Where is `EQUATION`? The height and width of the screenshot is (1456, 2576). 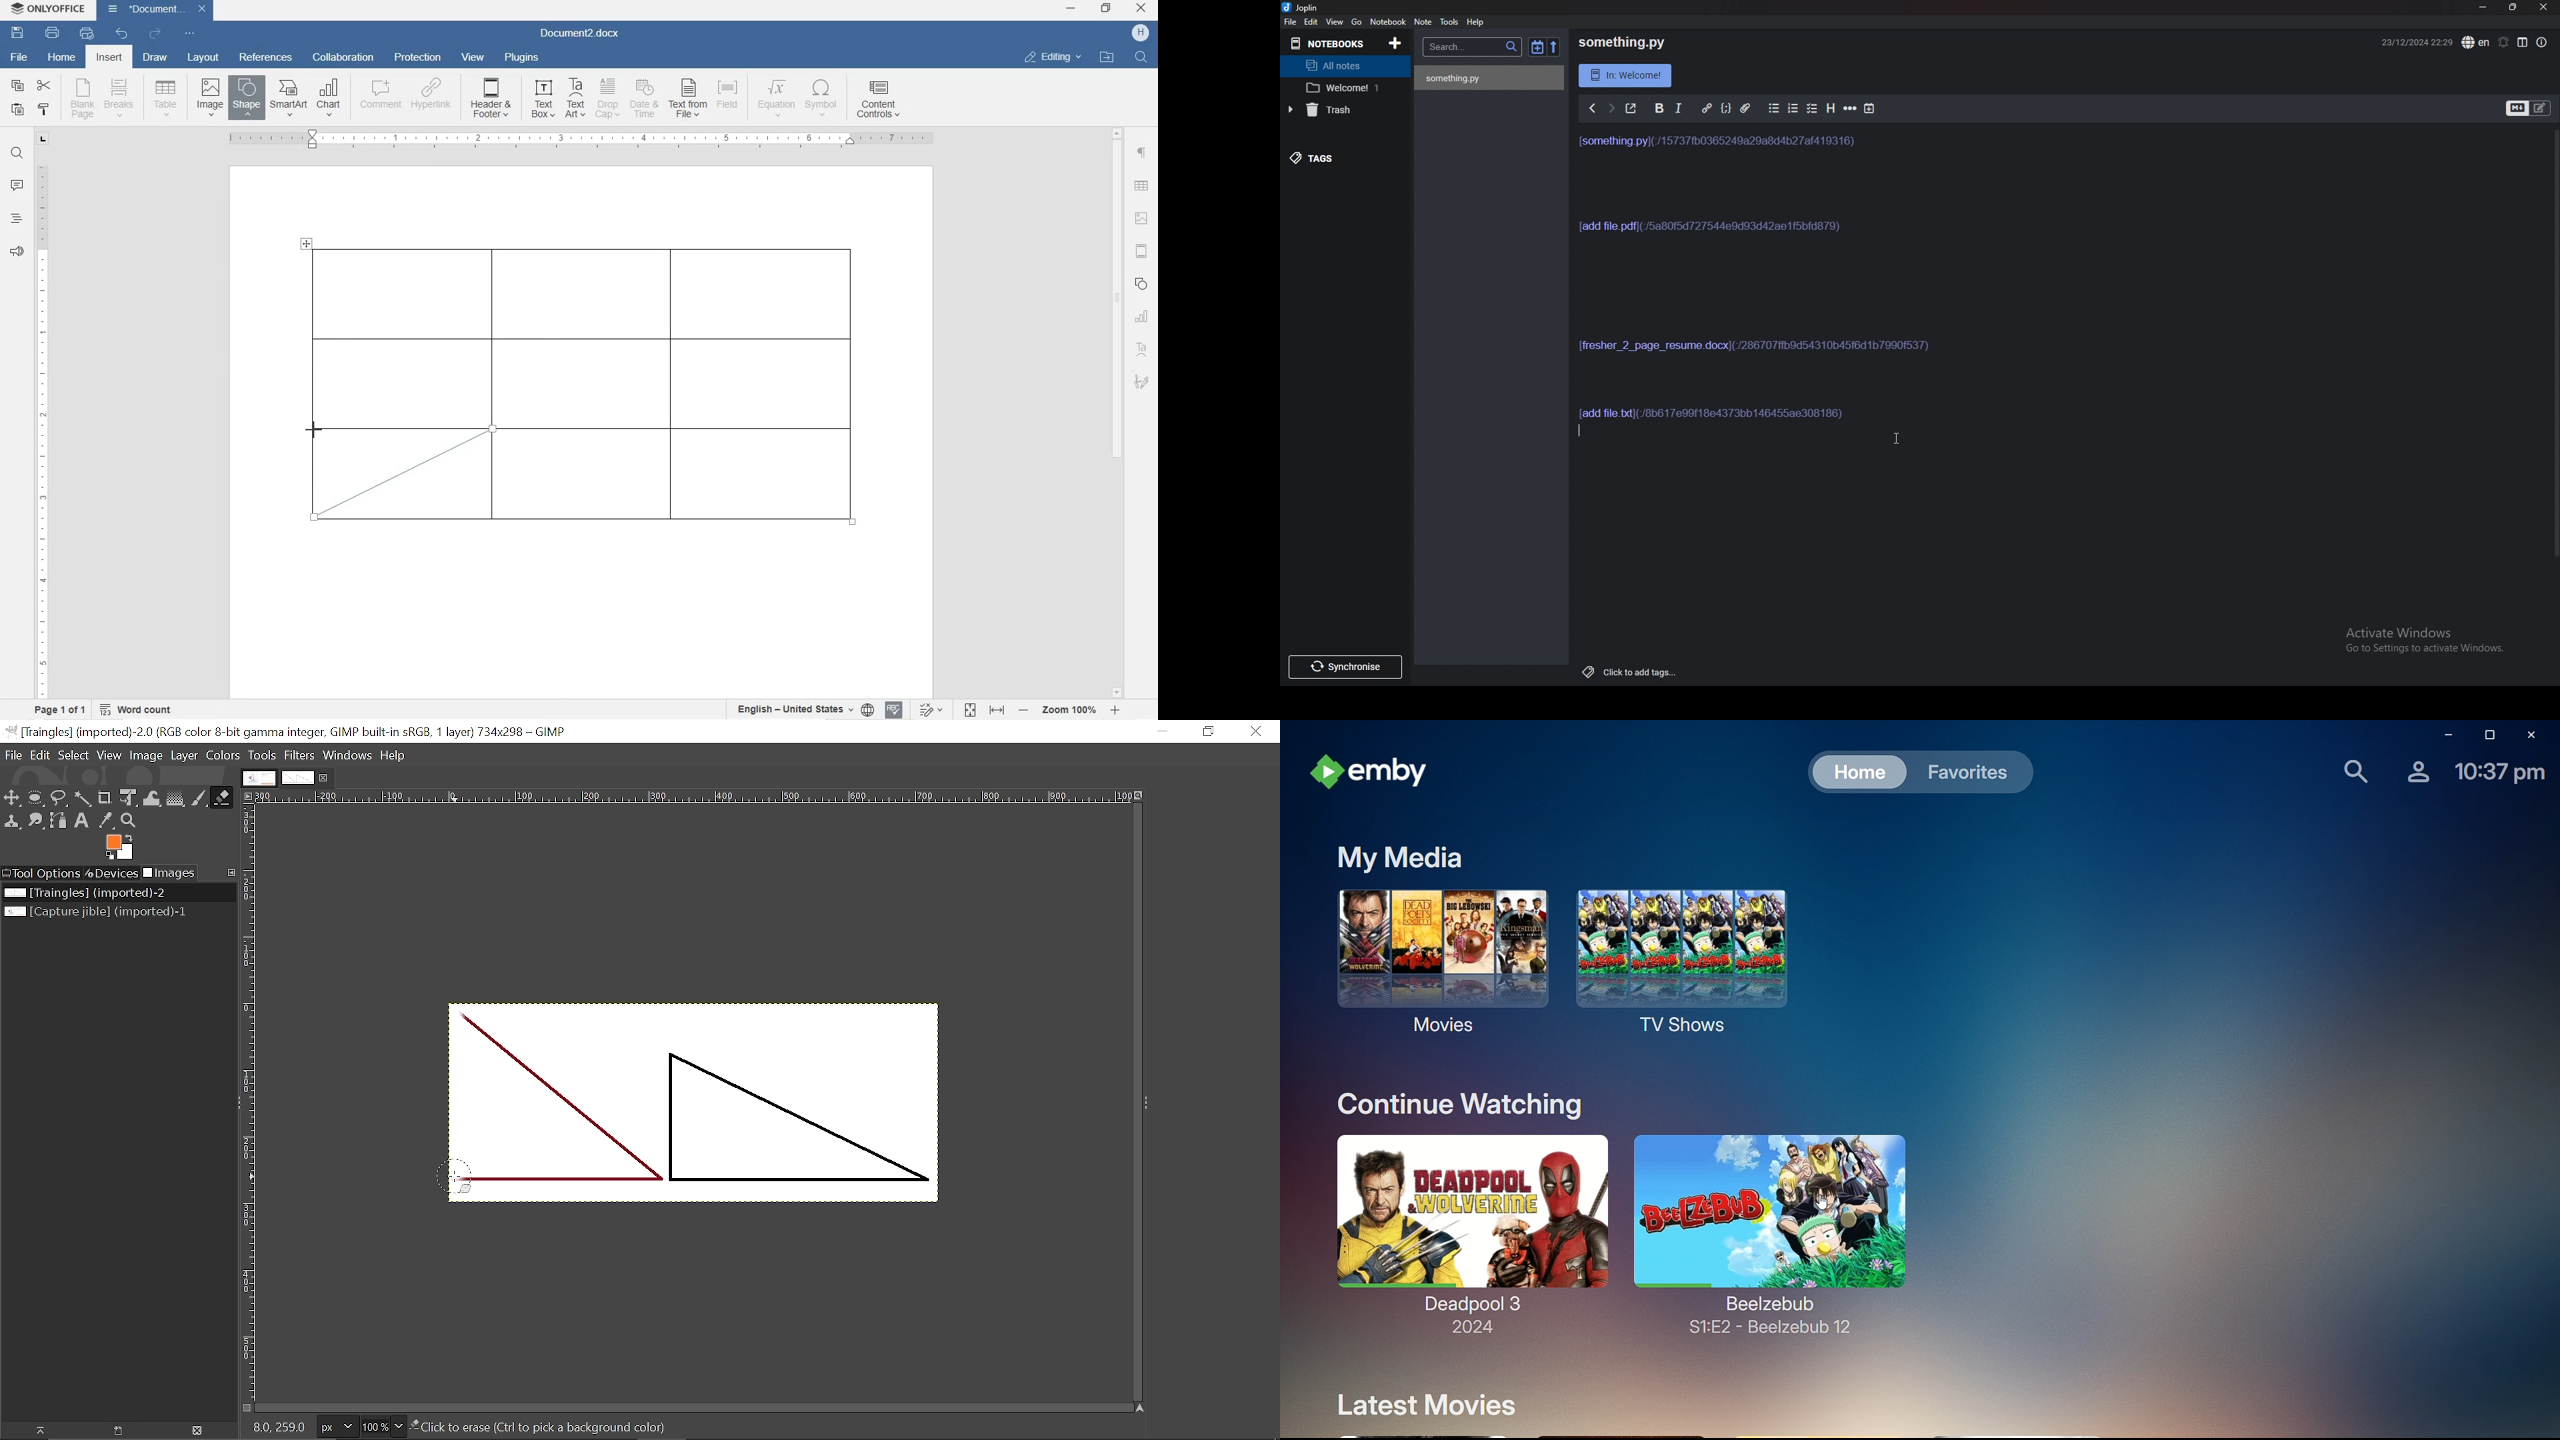
EQUATION is located at coordinates (777, 99).